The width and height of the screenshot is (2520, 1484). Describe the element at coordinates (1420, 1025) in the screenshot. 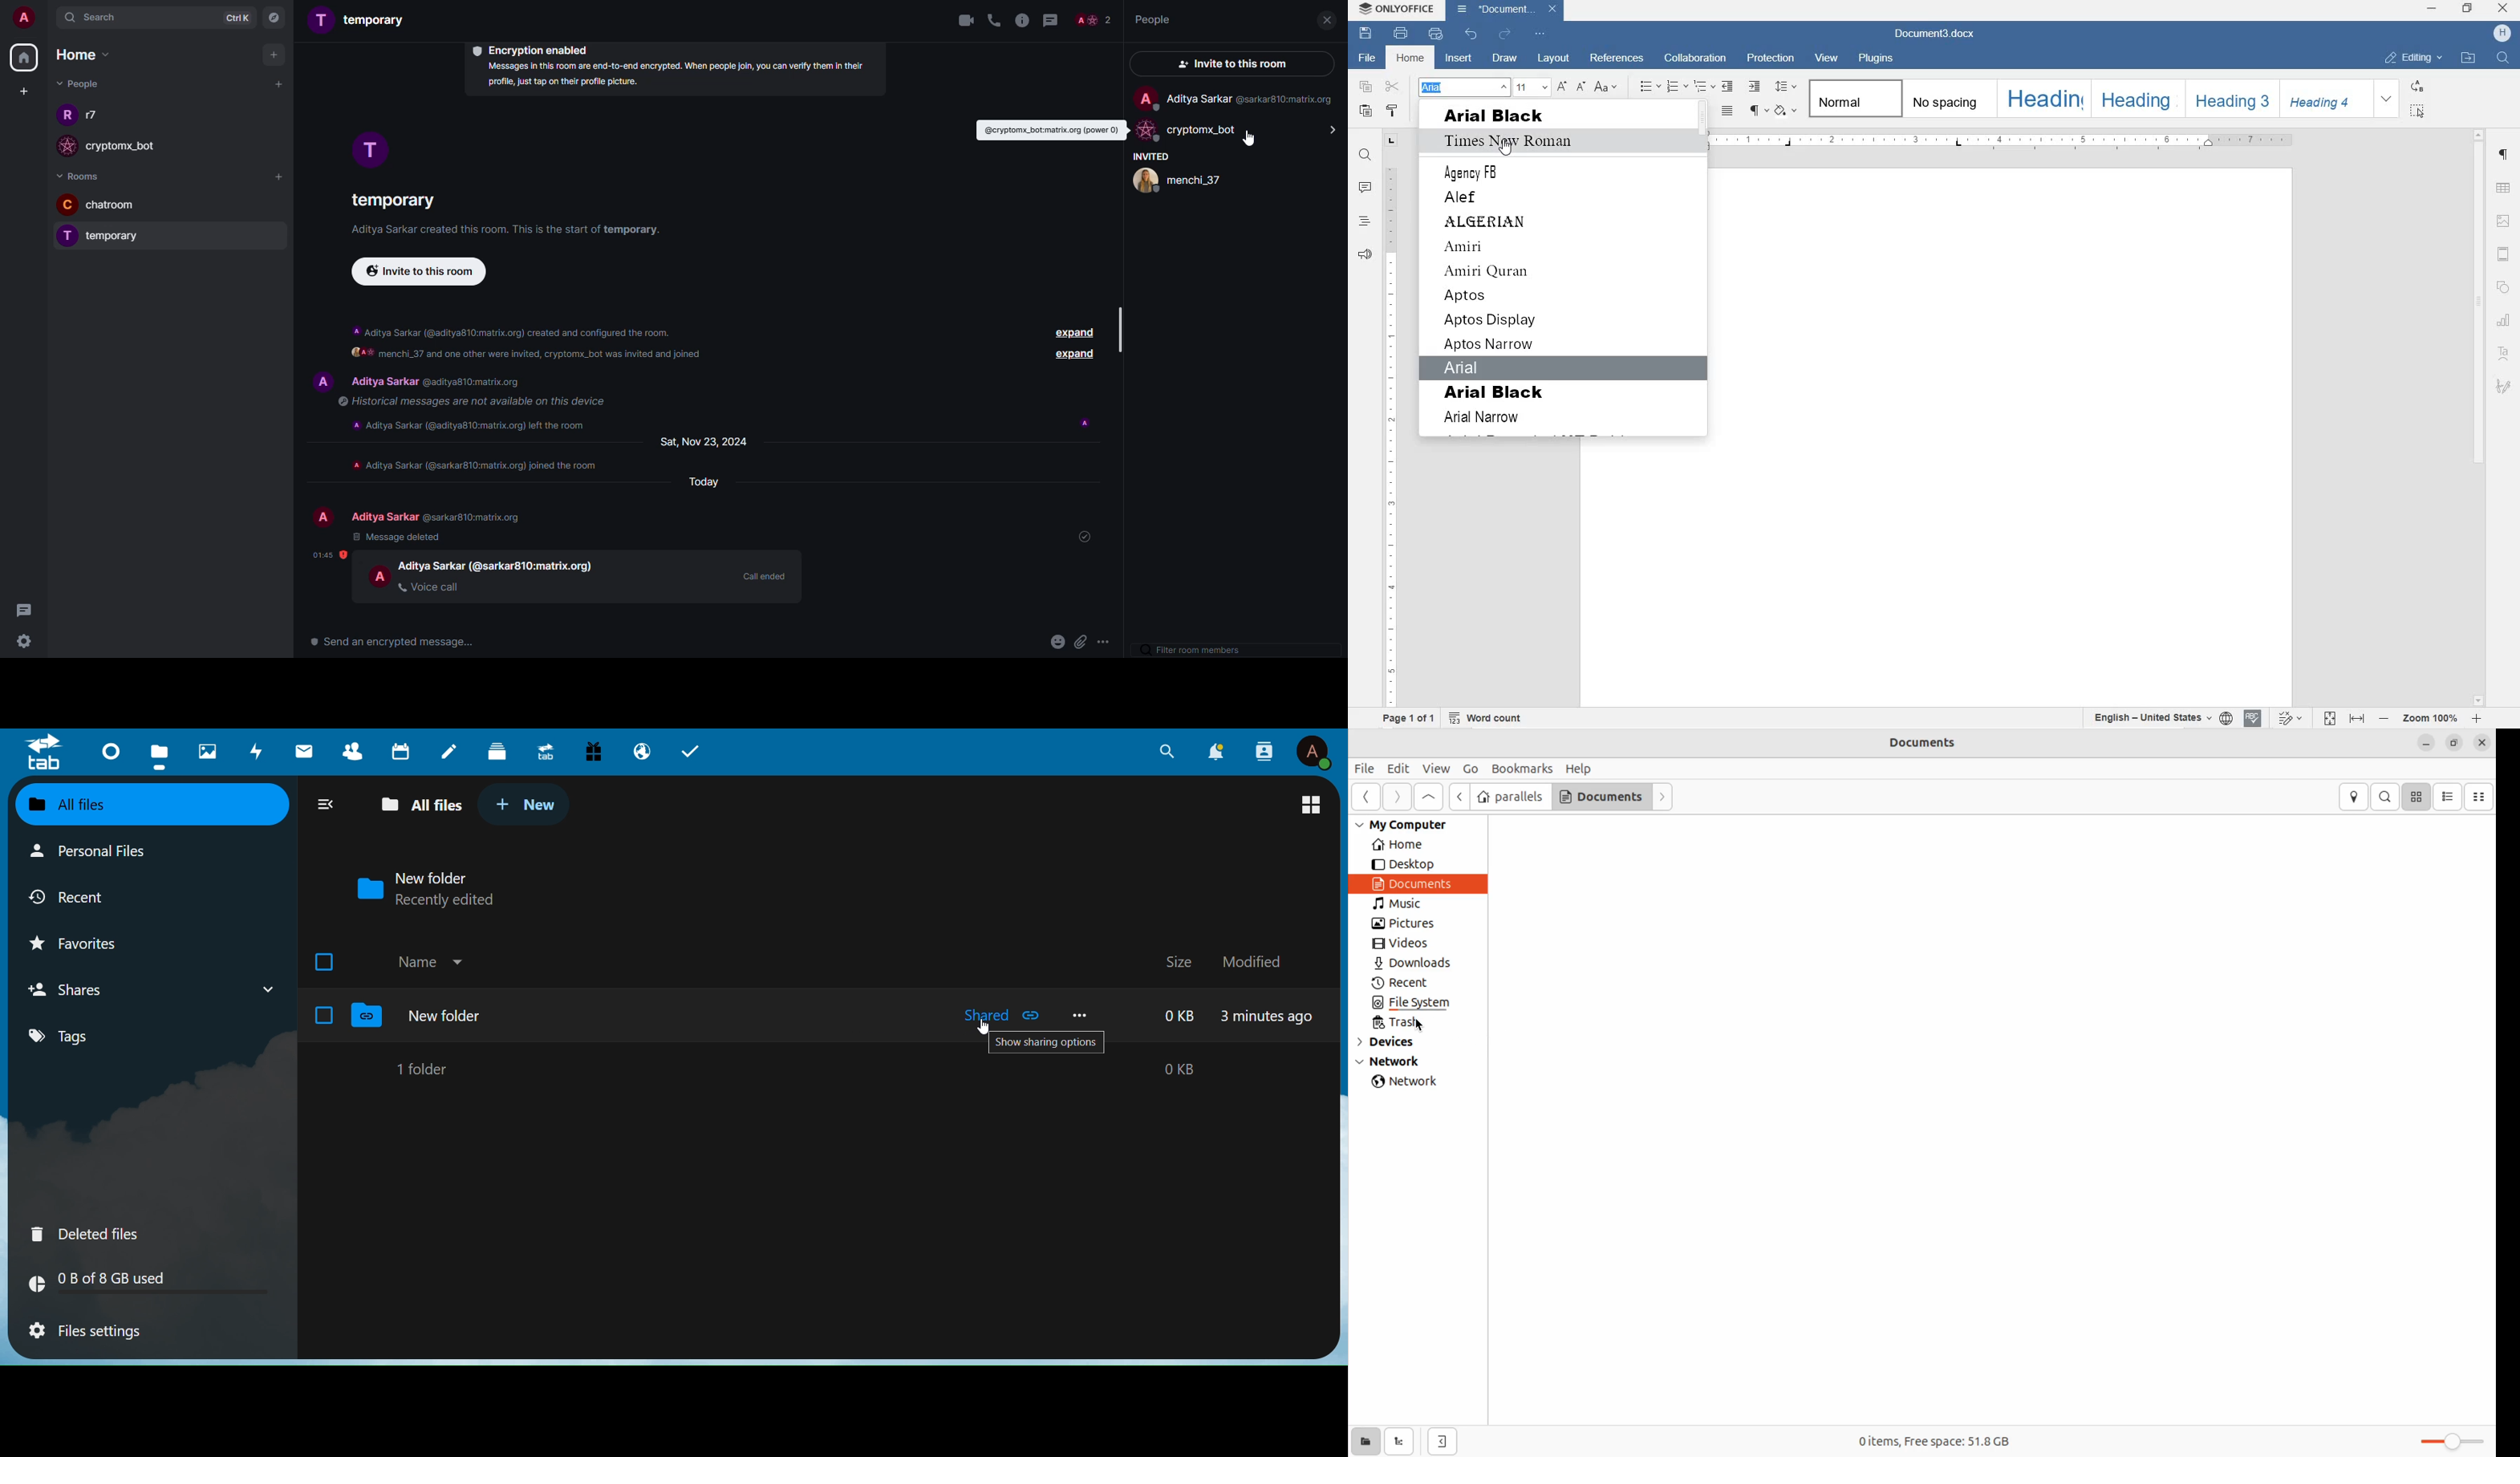

I see `cursor` at that location.